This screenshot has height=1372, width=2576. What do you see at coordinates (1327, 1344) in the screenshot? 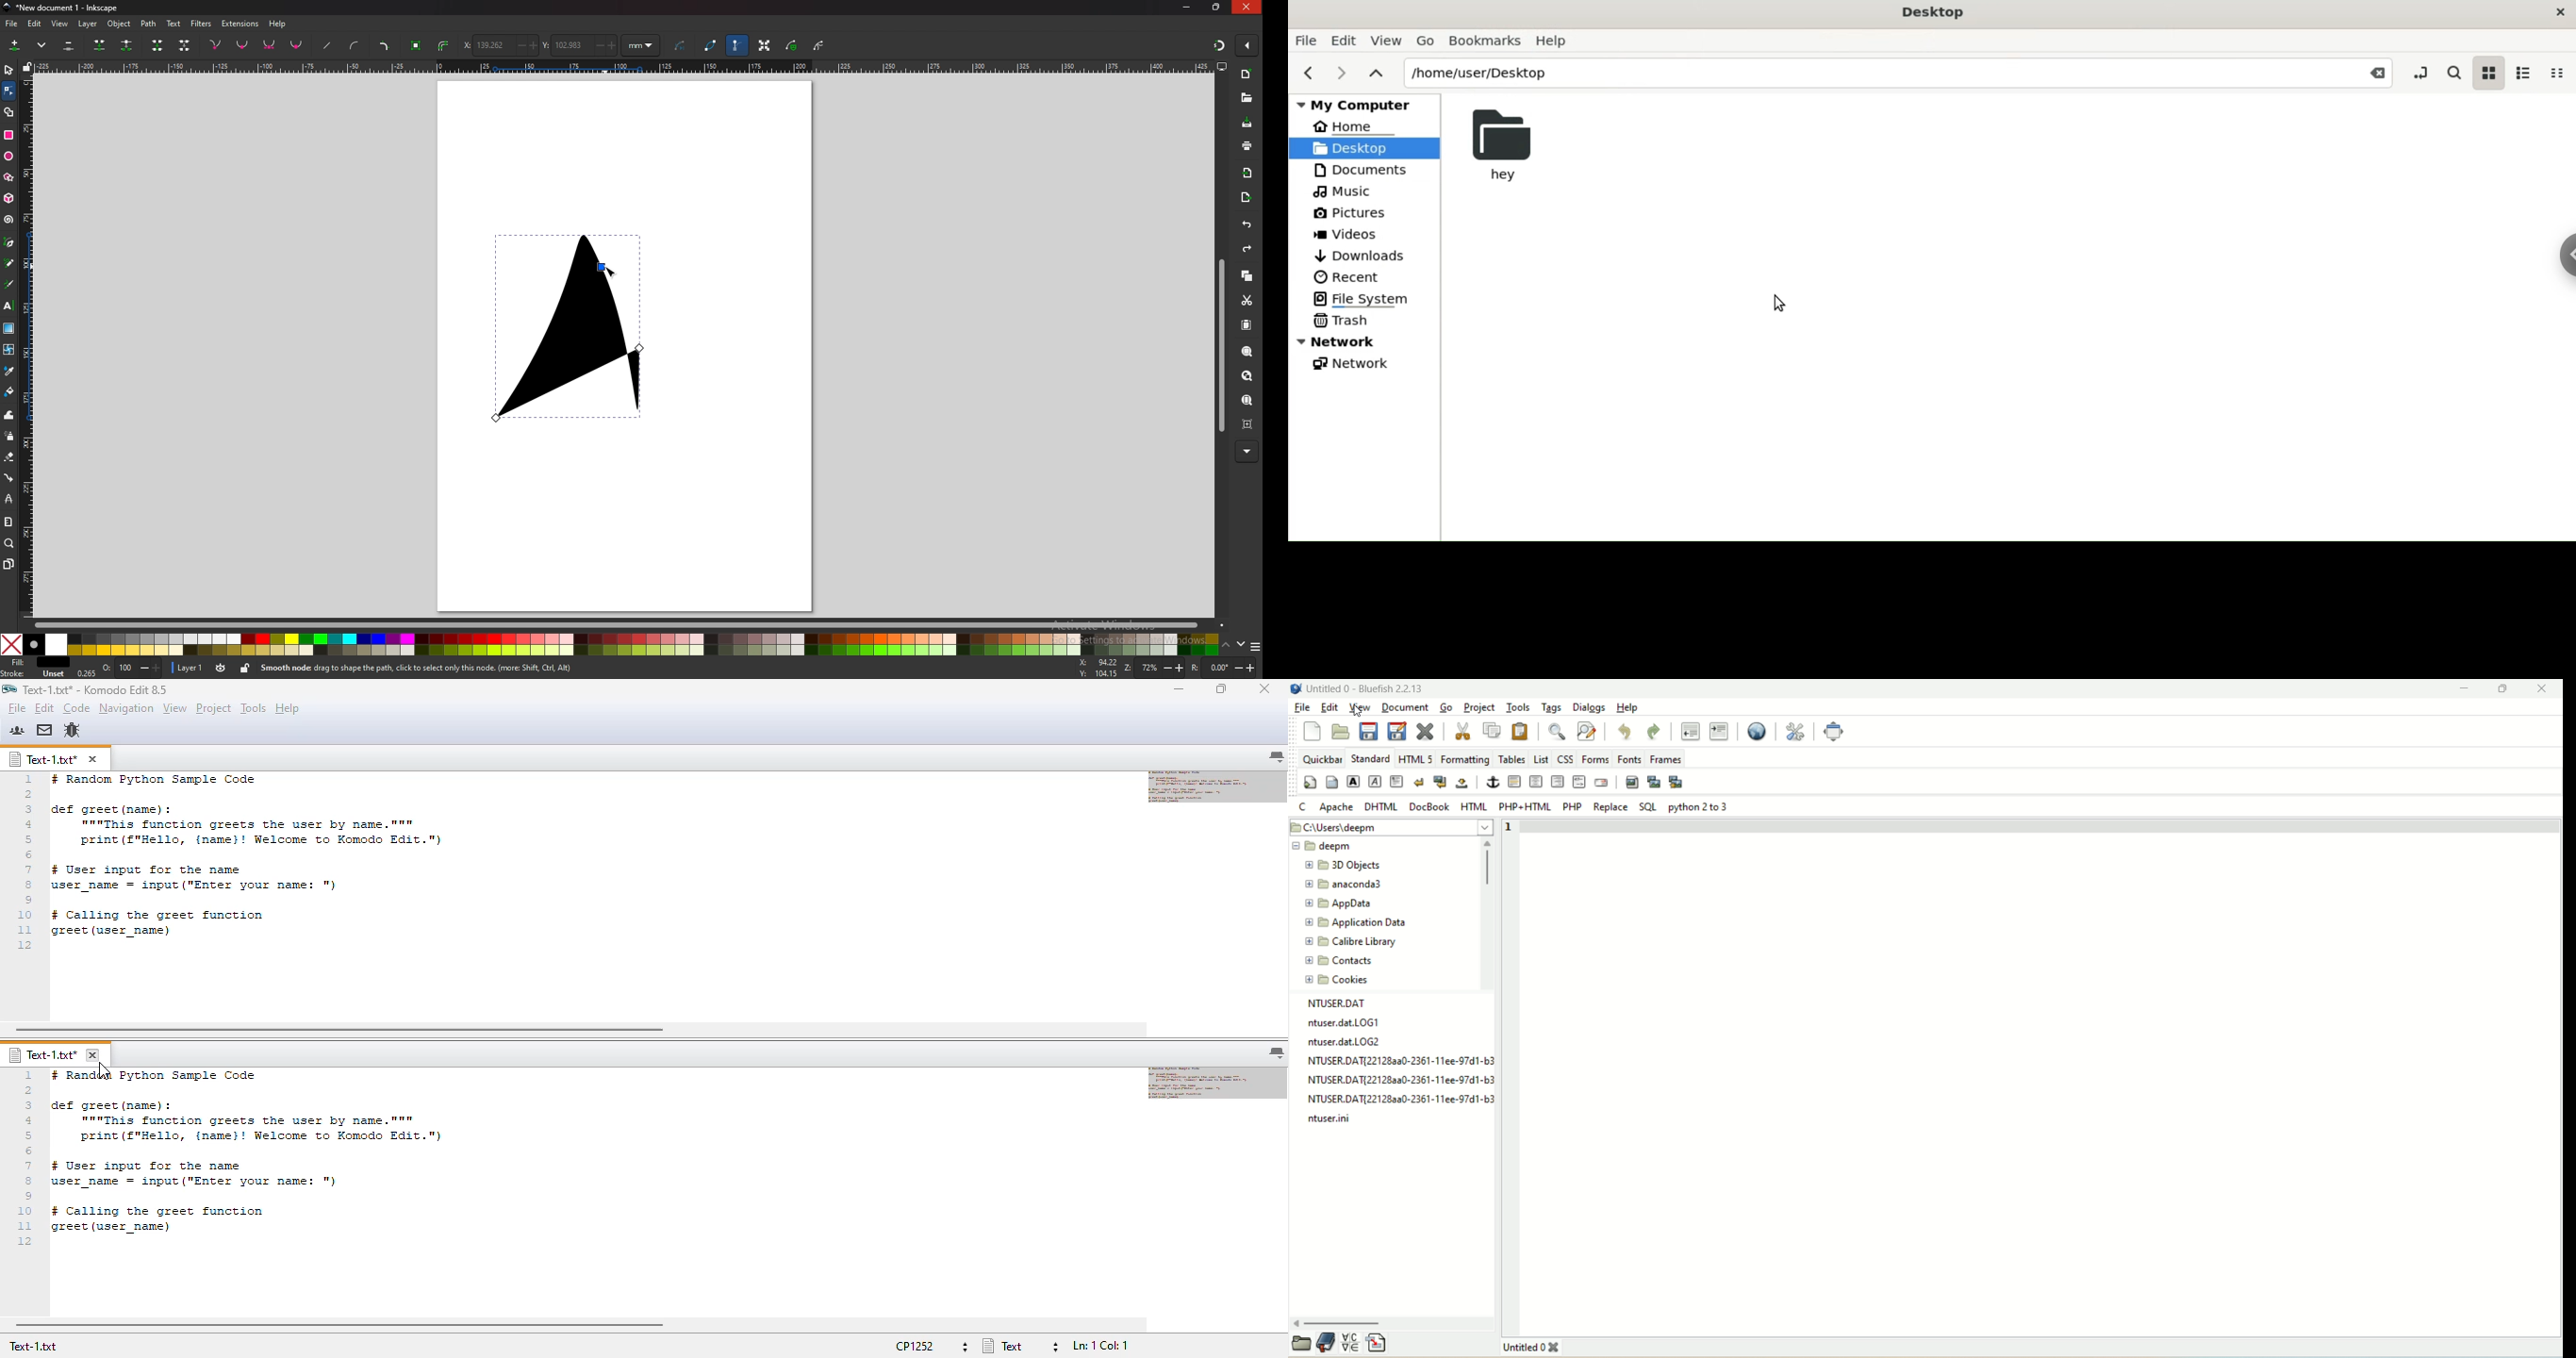
I see `documentation` at bounding box center [1327, 1344].